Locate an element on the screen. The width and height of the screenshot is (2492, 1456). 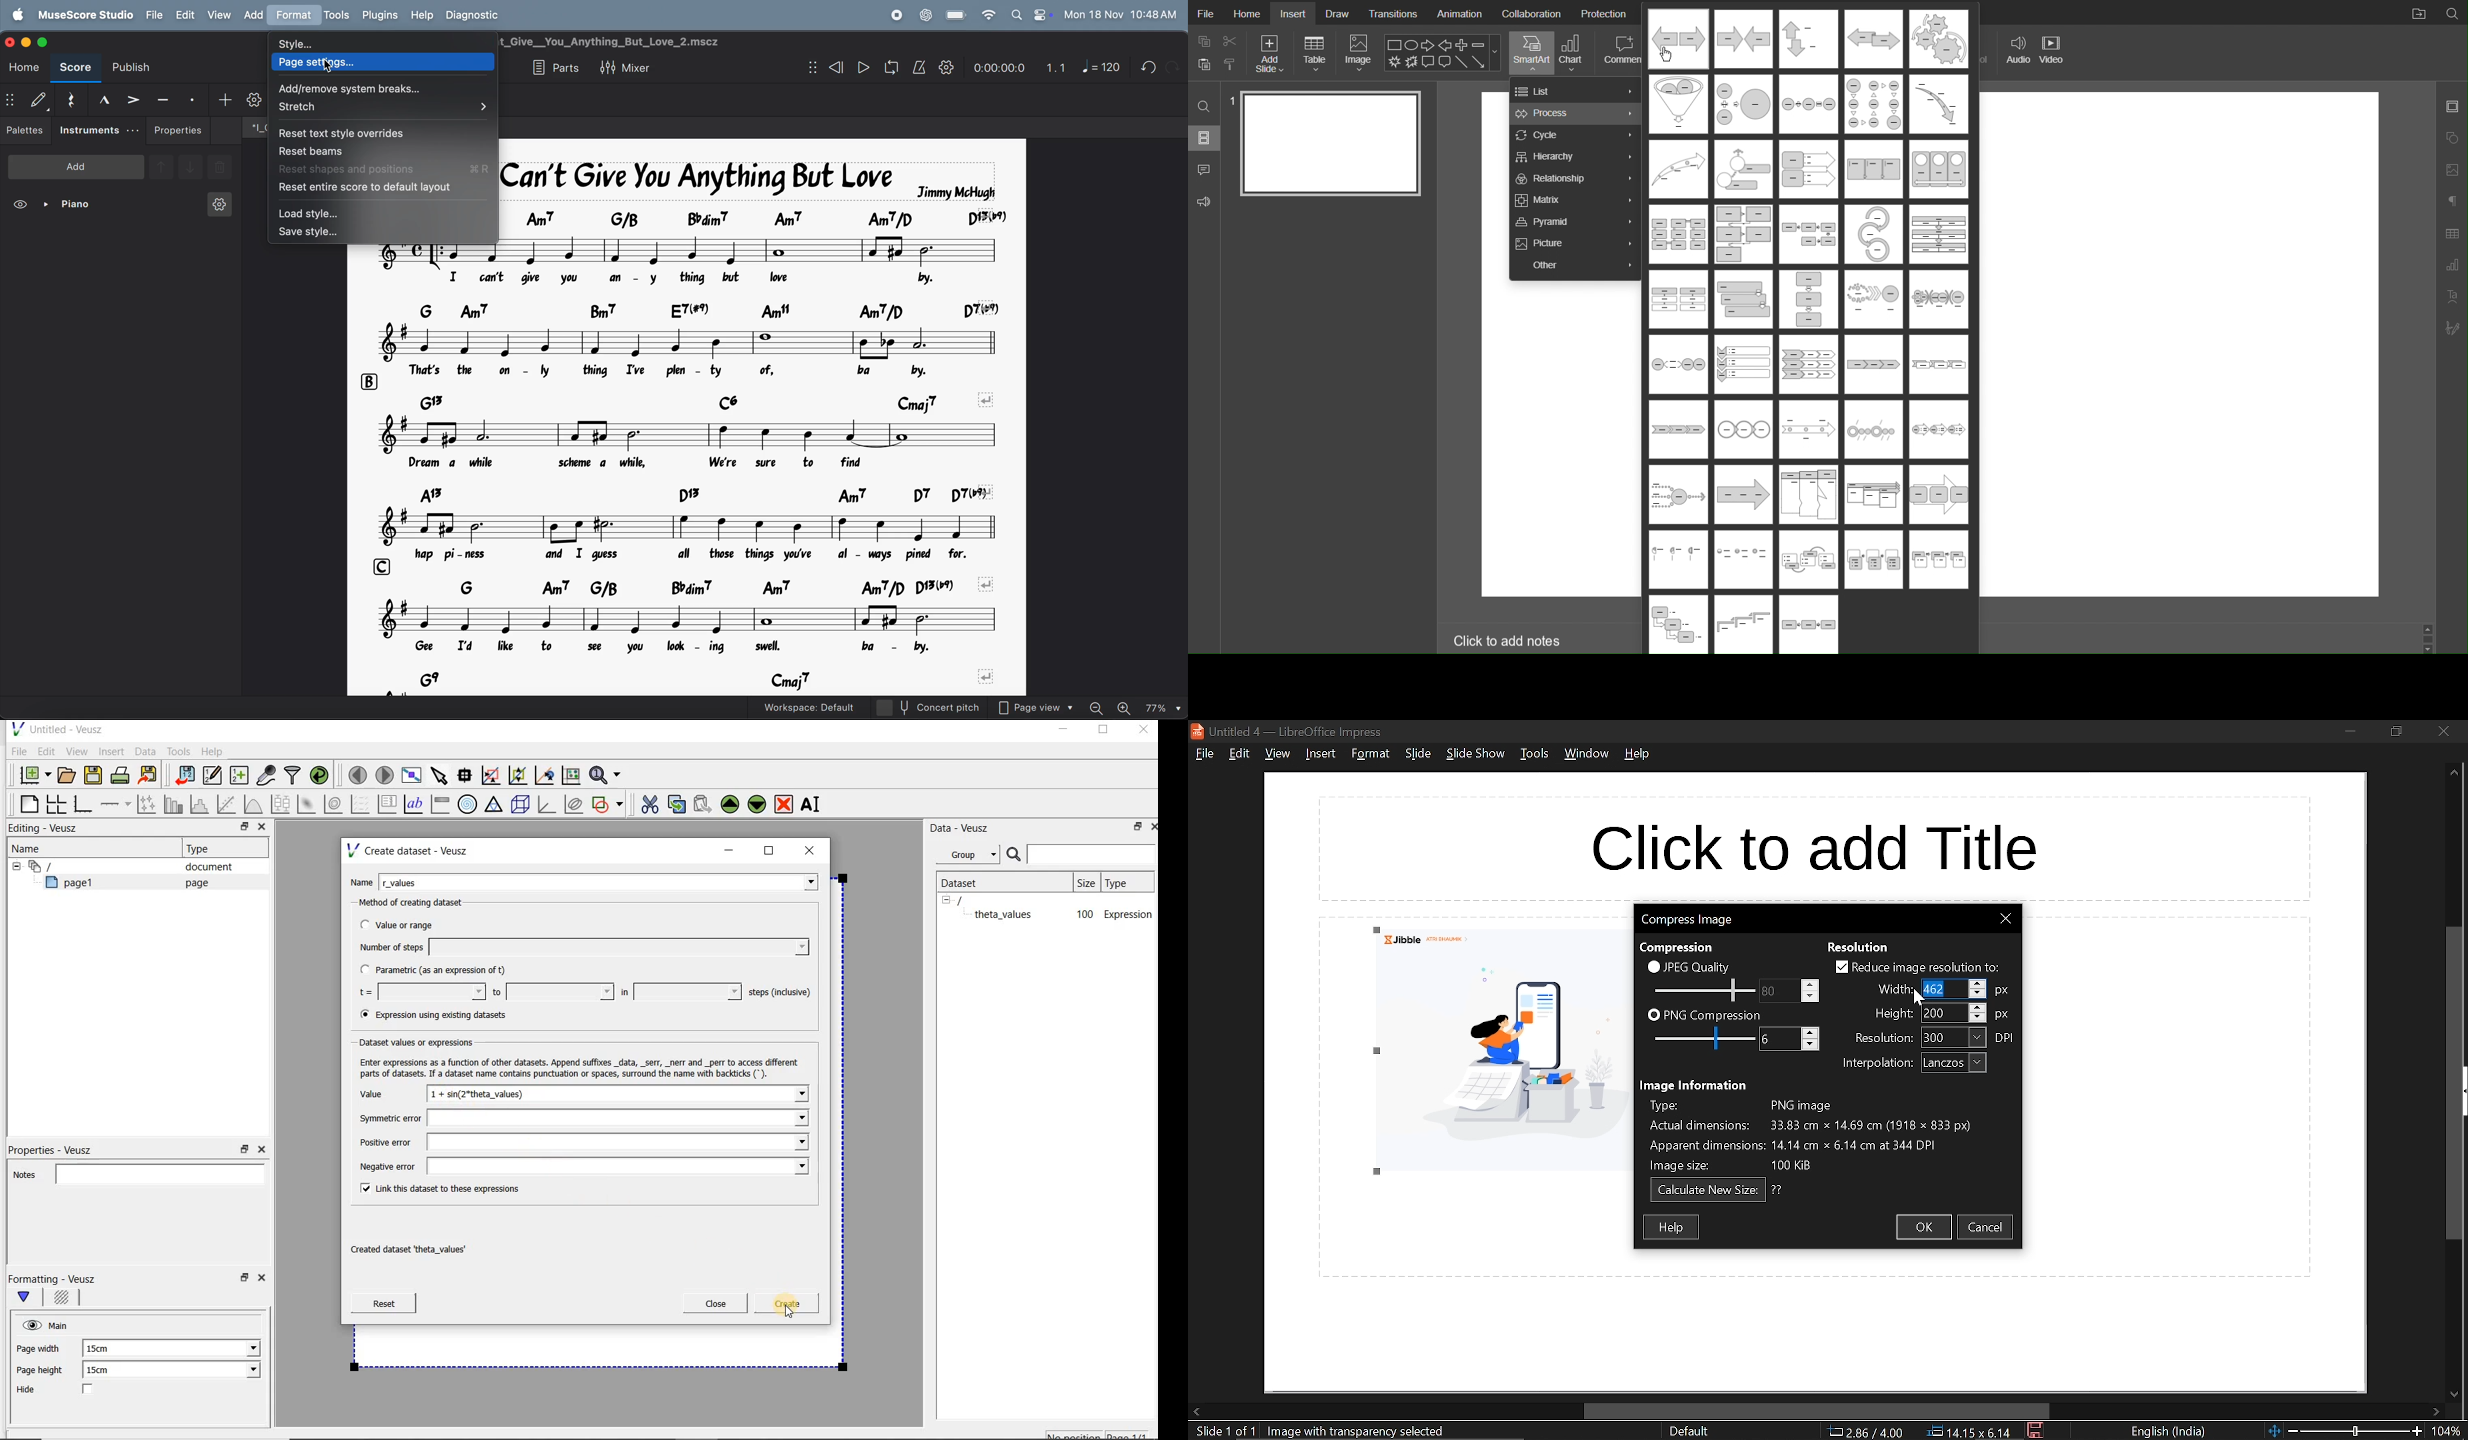
image with transparency selected is located at coordinates (1362, 1431).